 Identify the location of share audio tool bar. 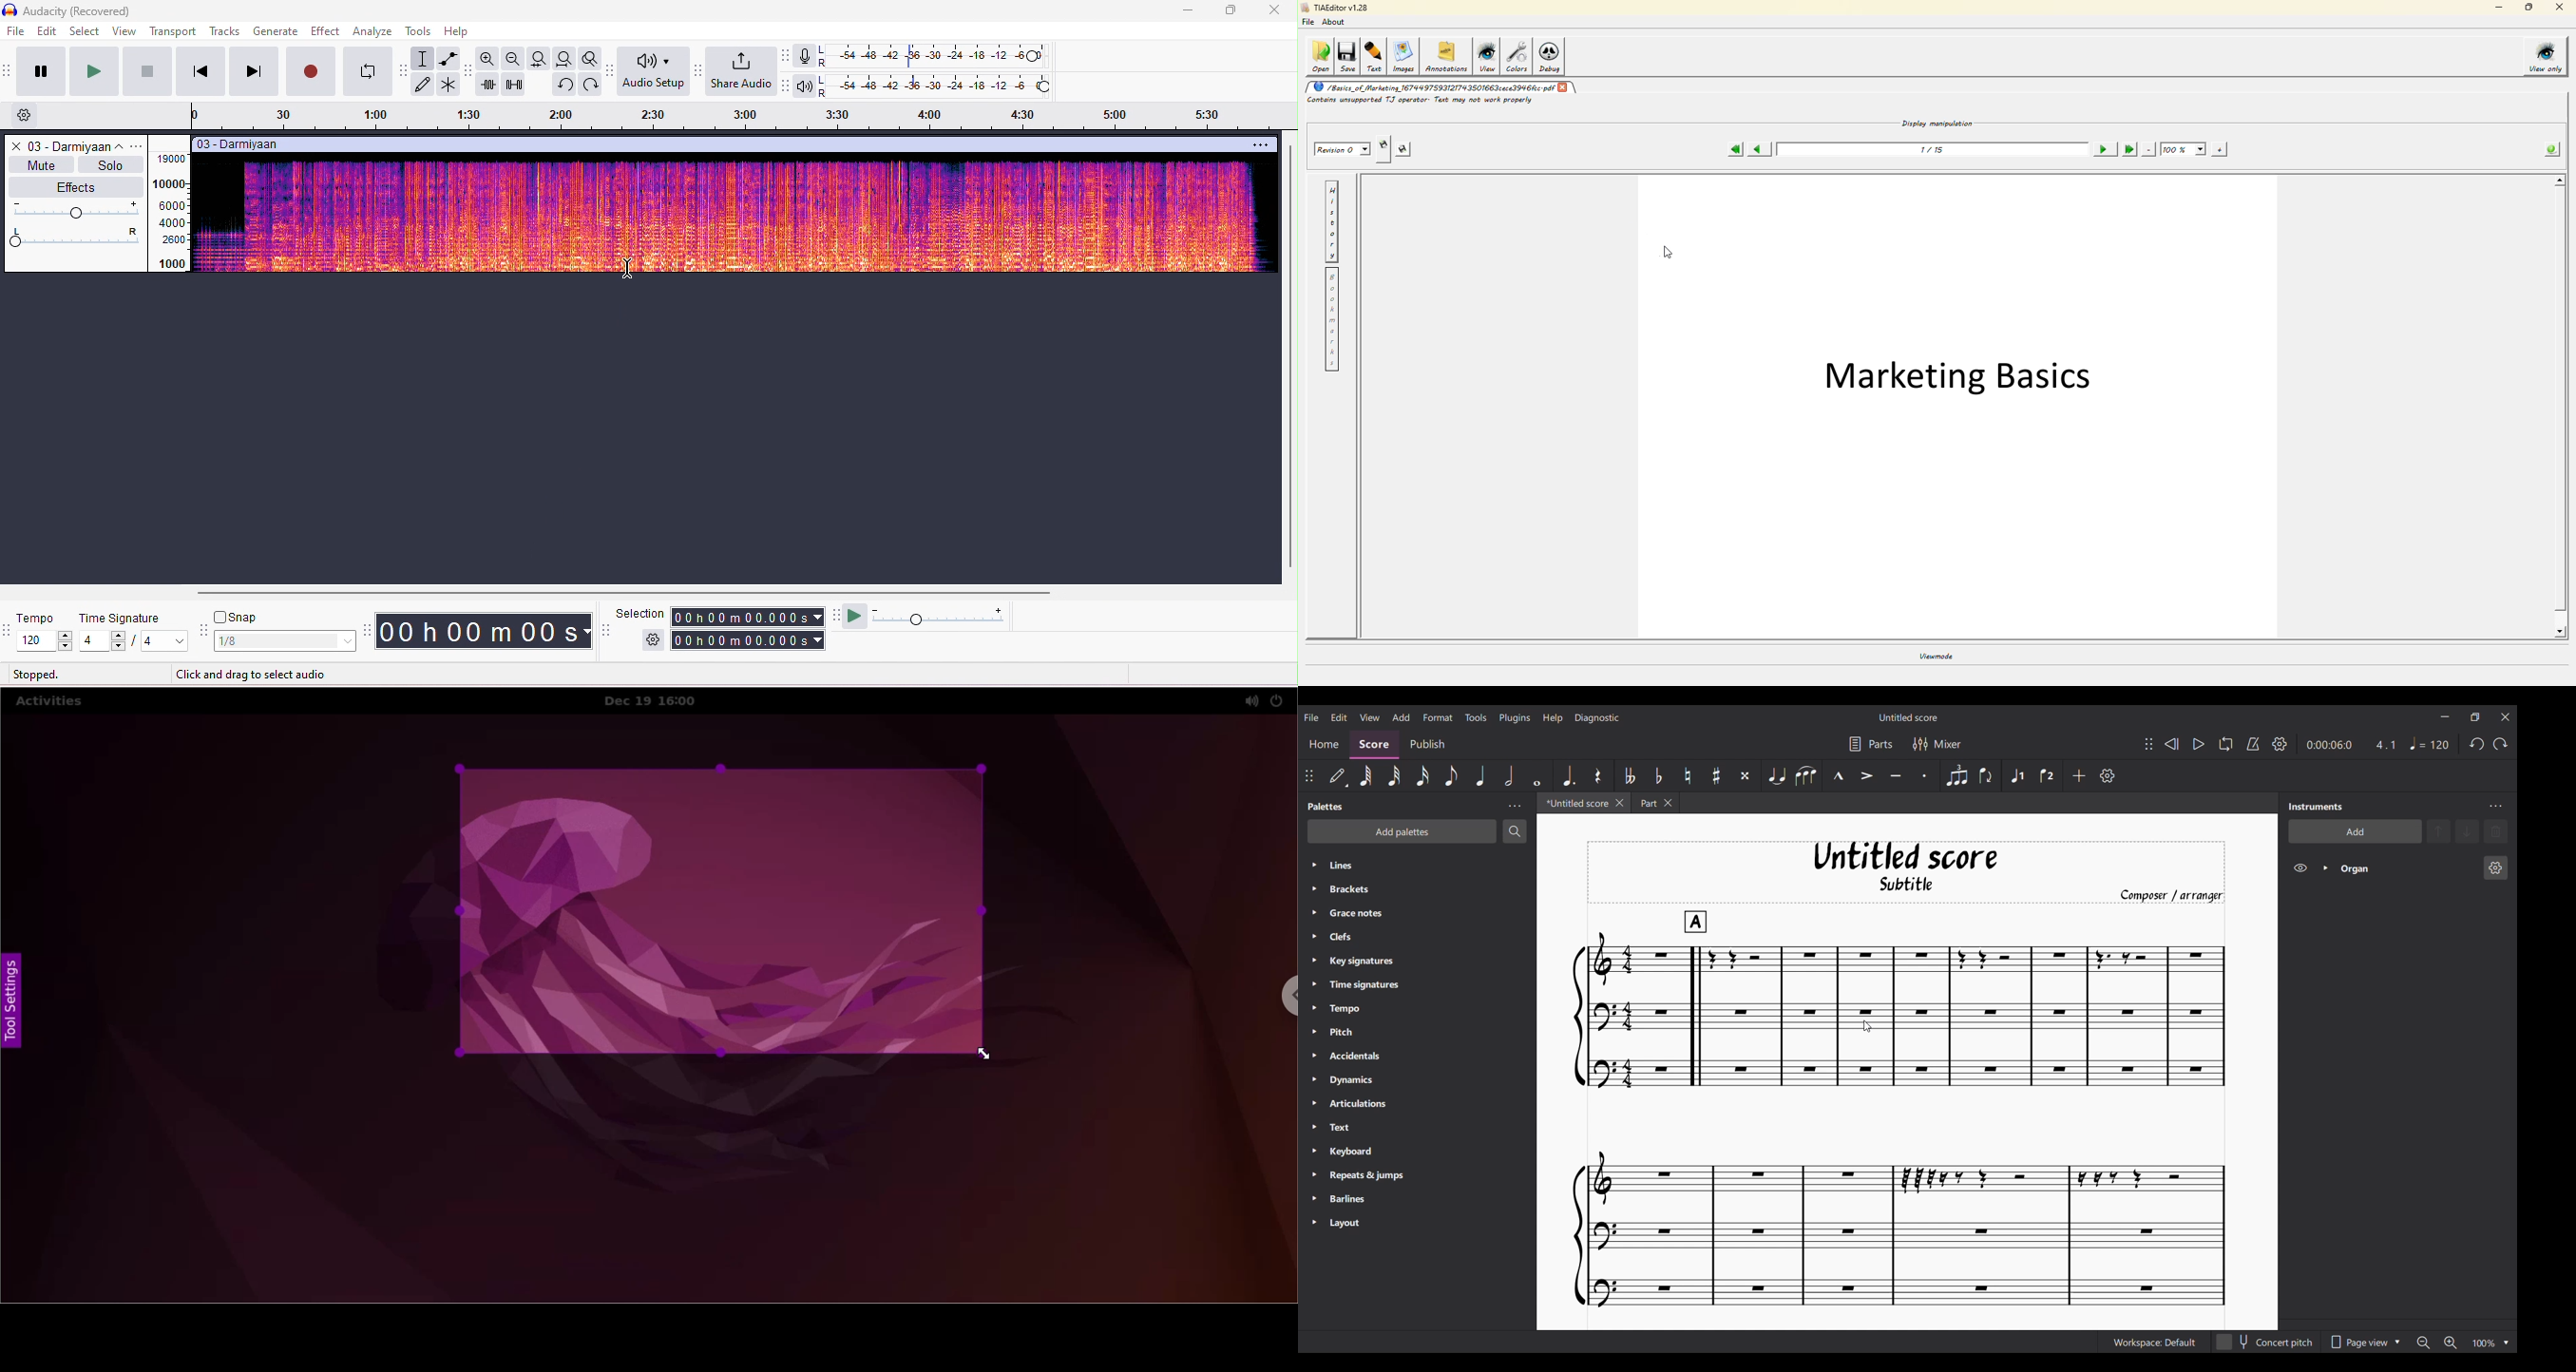
(699, 70).